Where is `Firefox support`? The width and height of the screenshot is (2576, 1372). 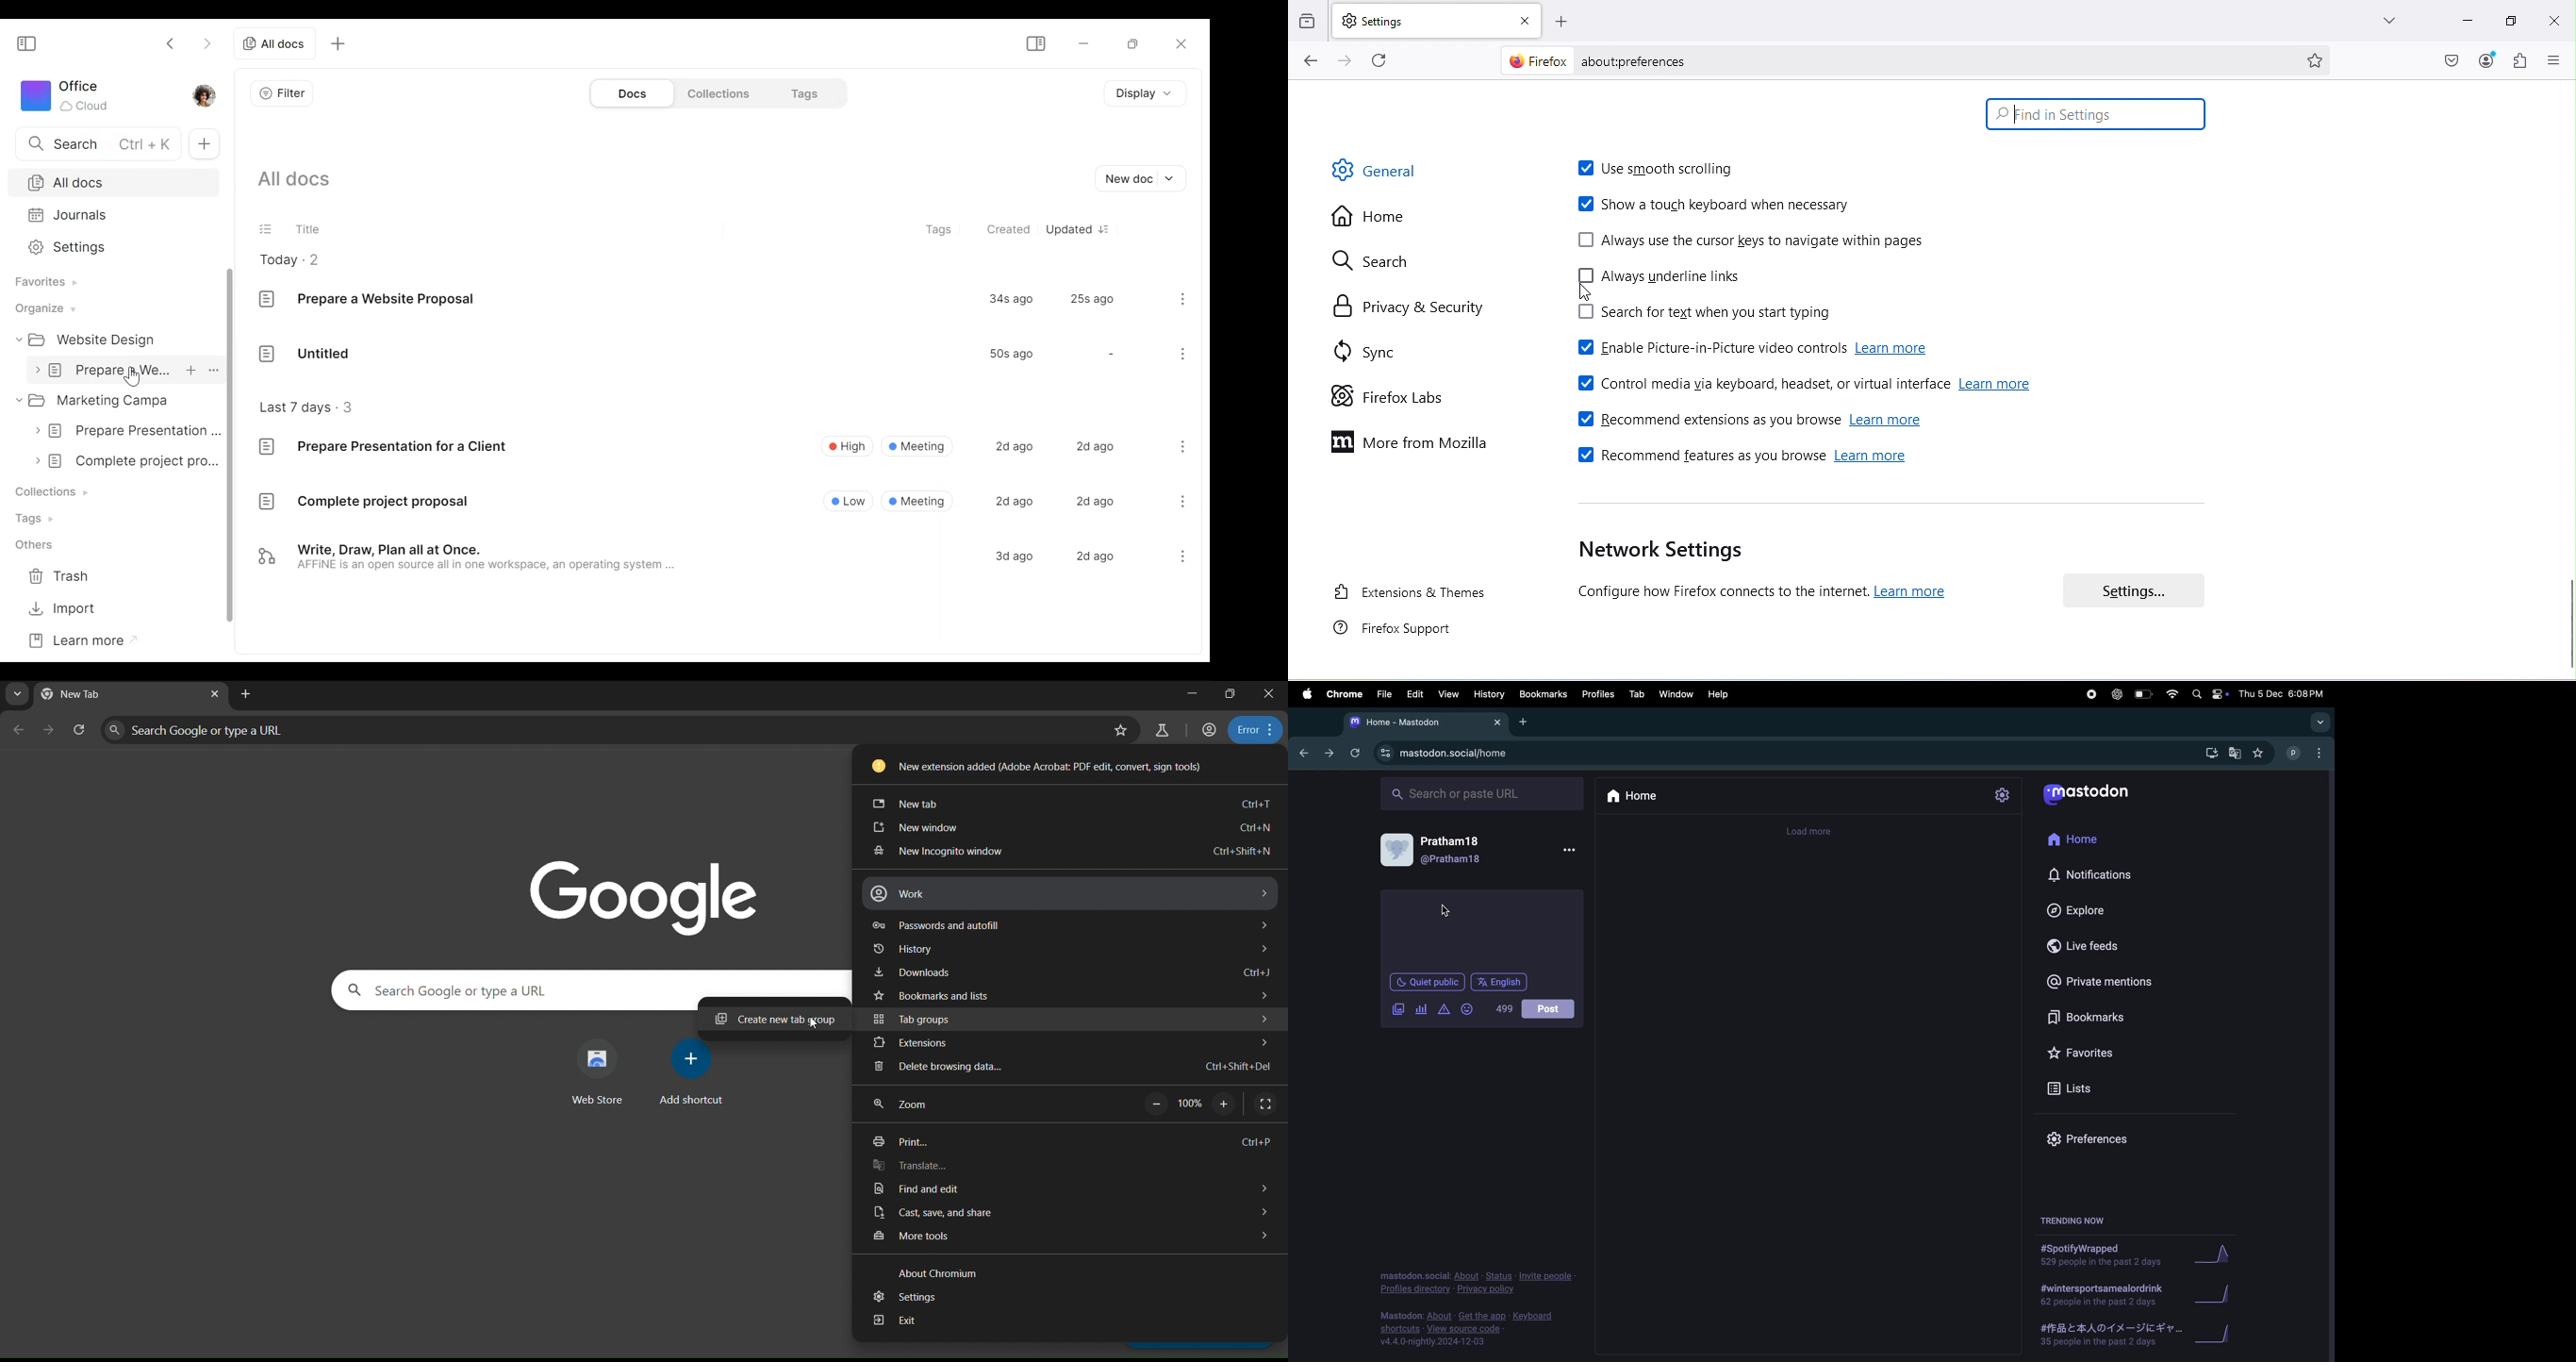
Firefox support is located at coordinates (1401, 634).